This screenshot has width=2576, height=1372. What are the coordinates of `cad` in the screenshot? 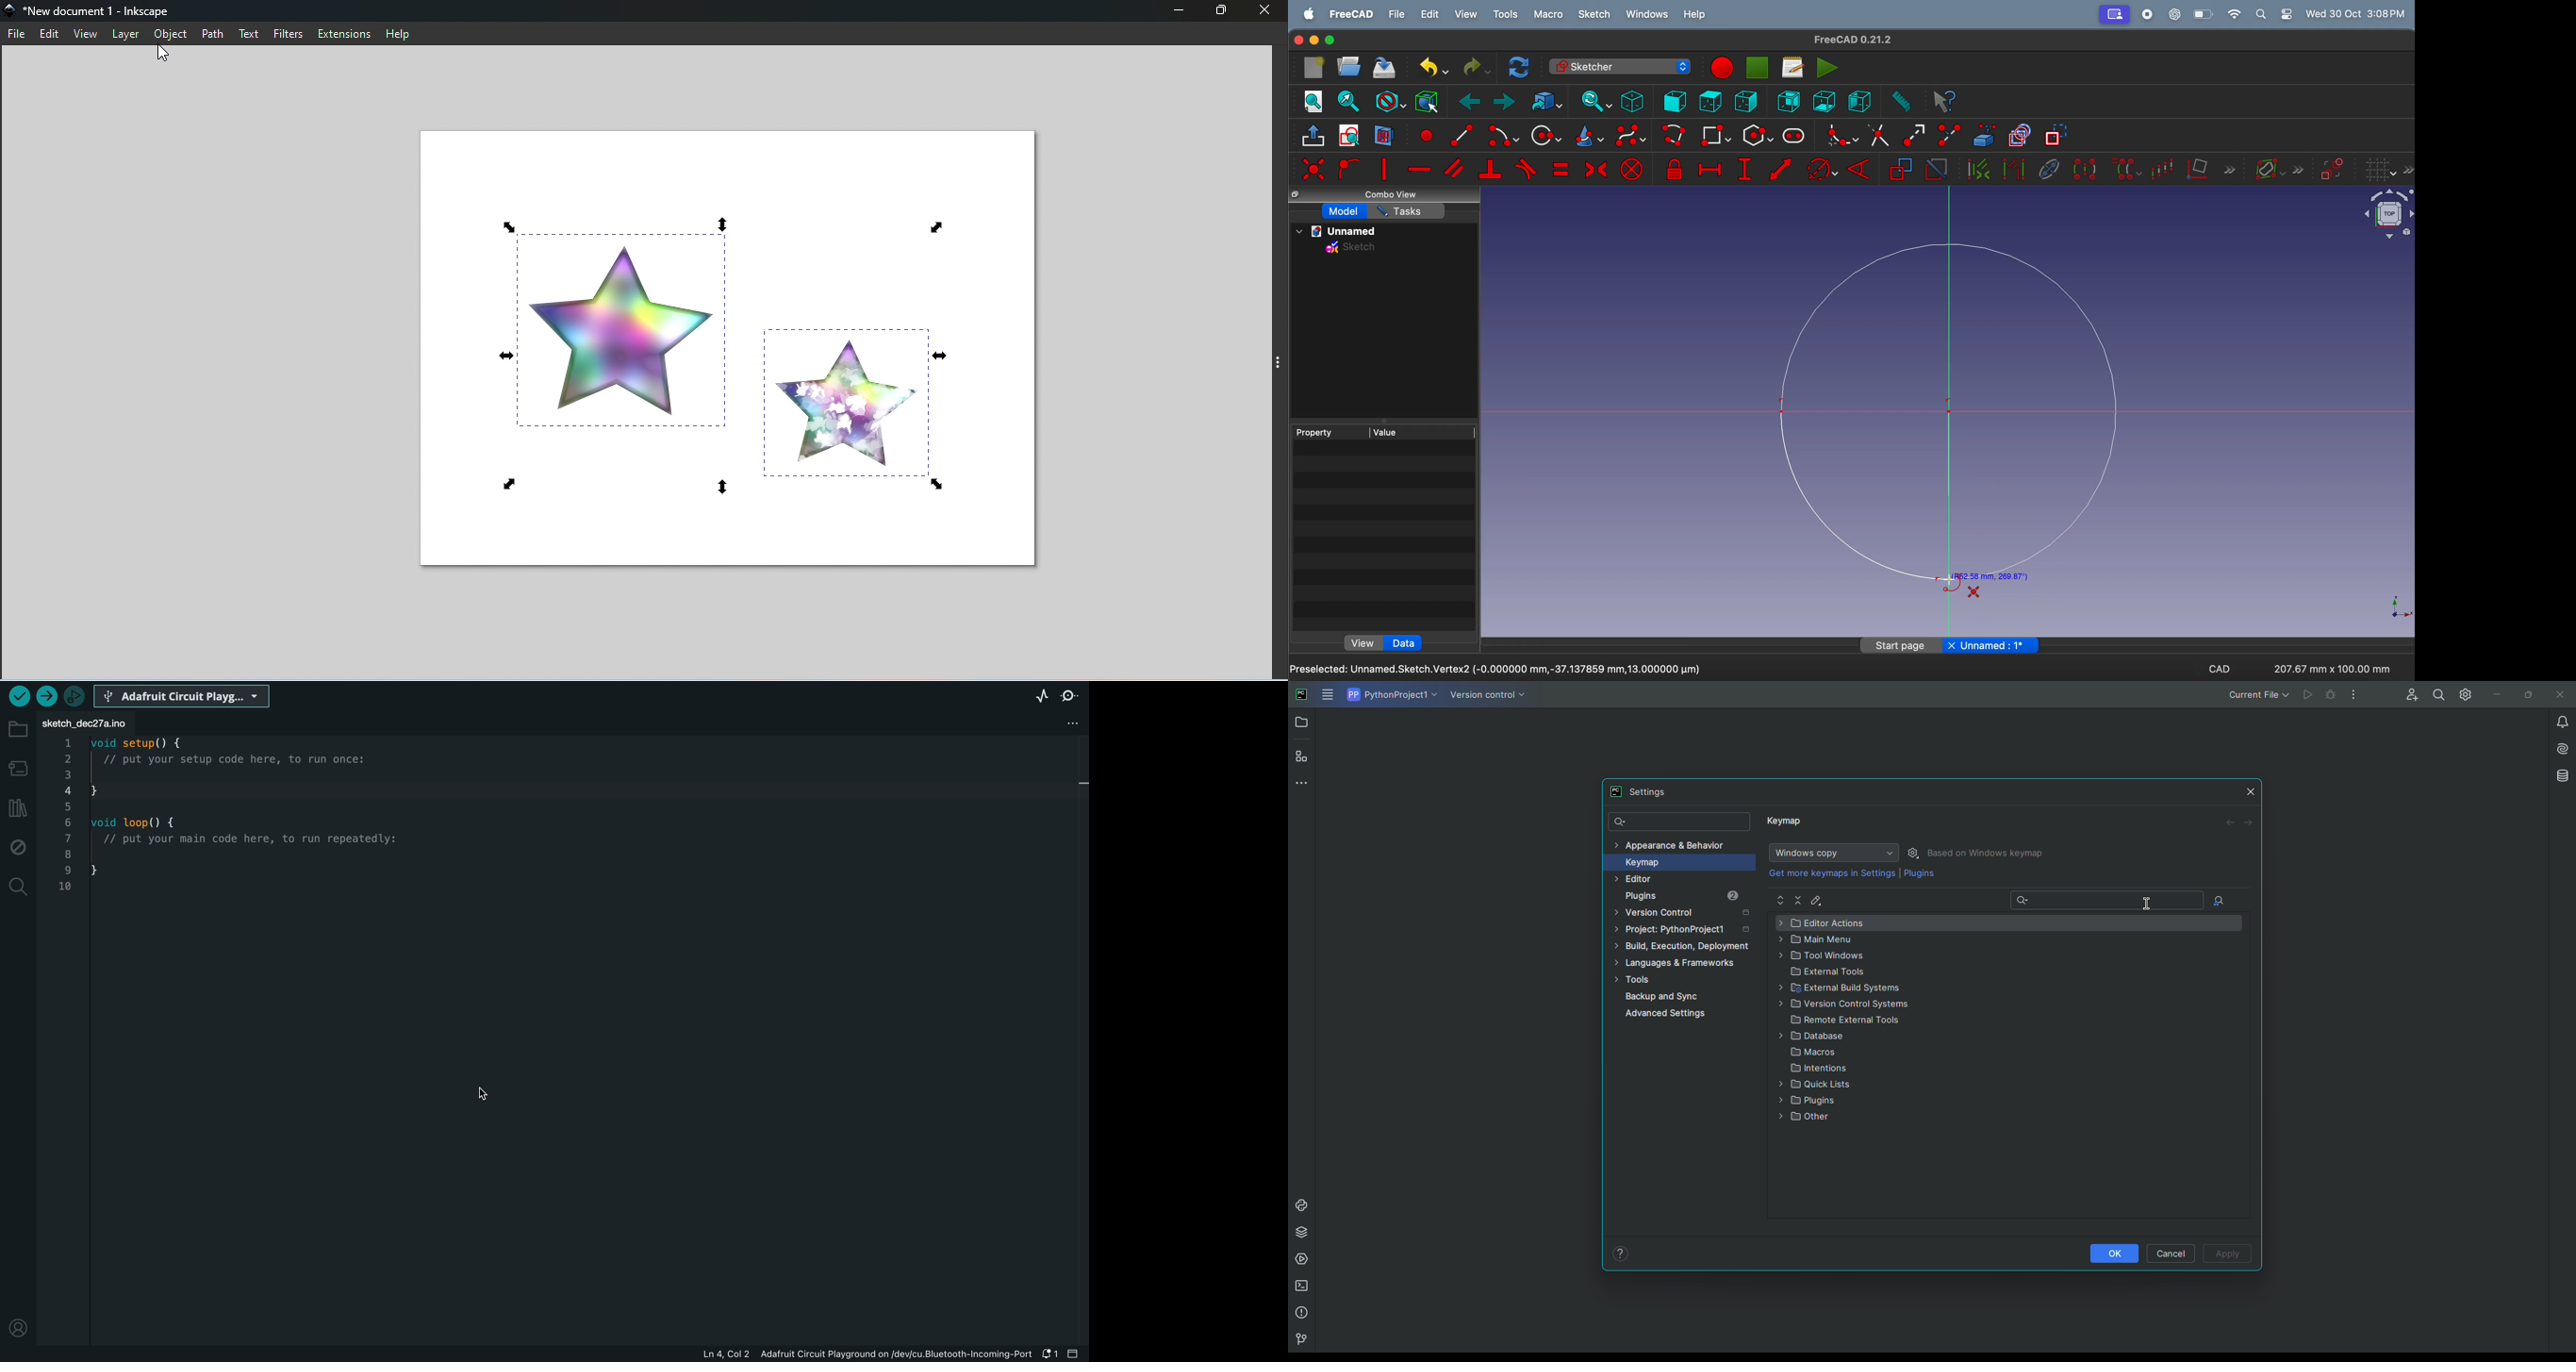 It's located at (2220, 671).